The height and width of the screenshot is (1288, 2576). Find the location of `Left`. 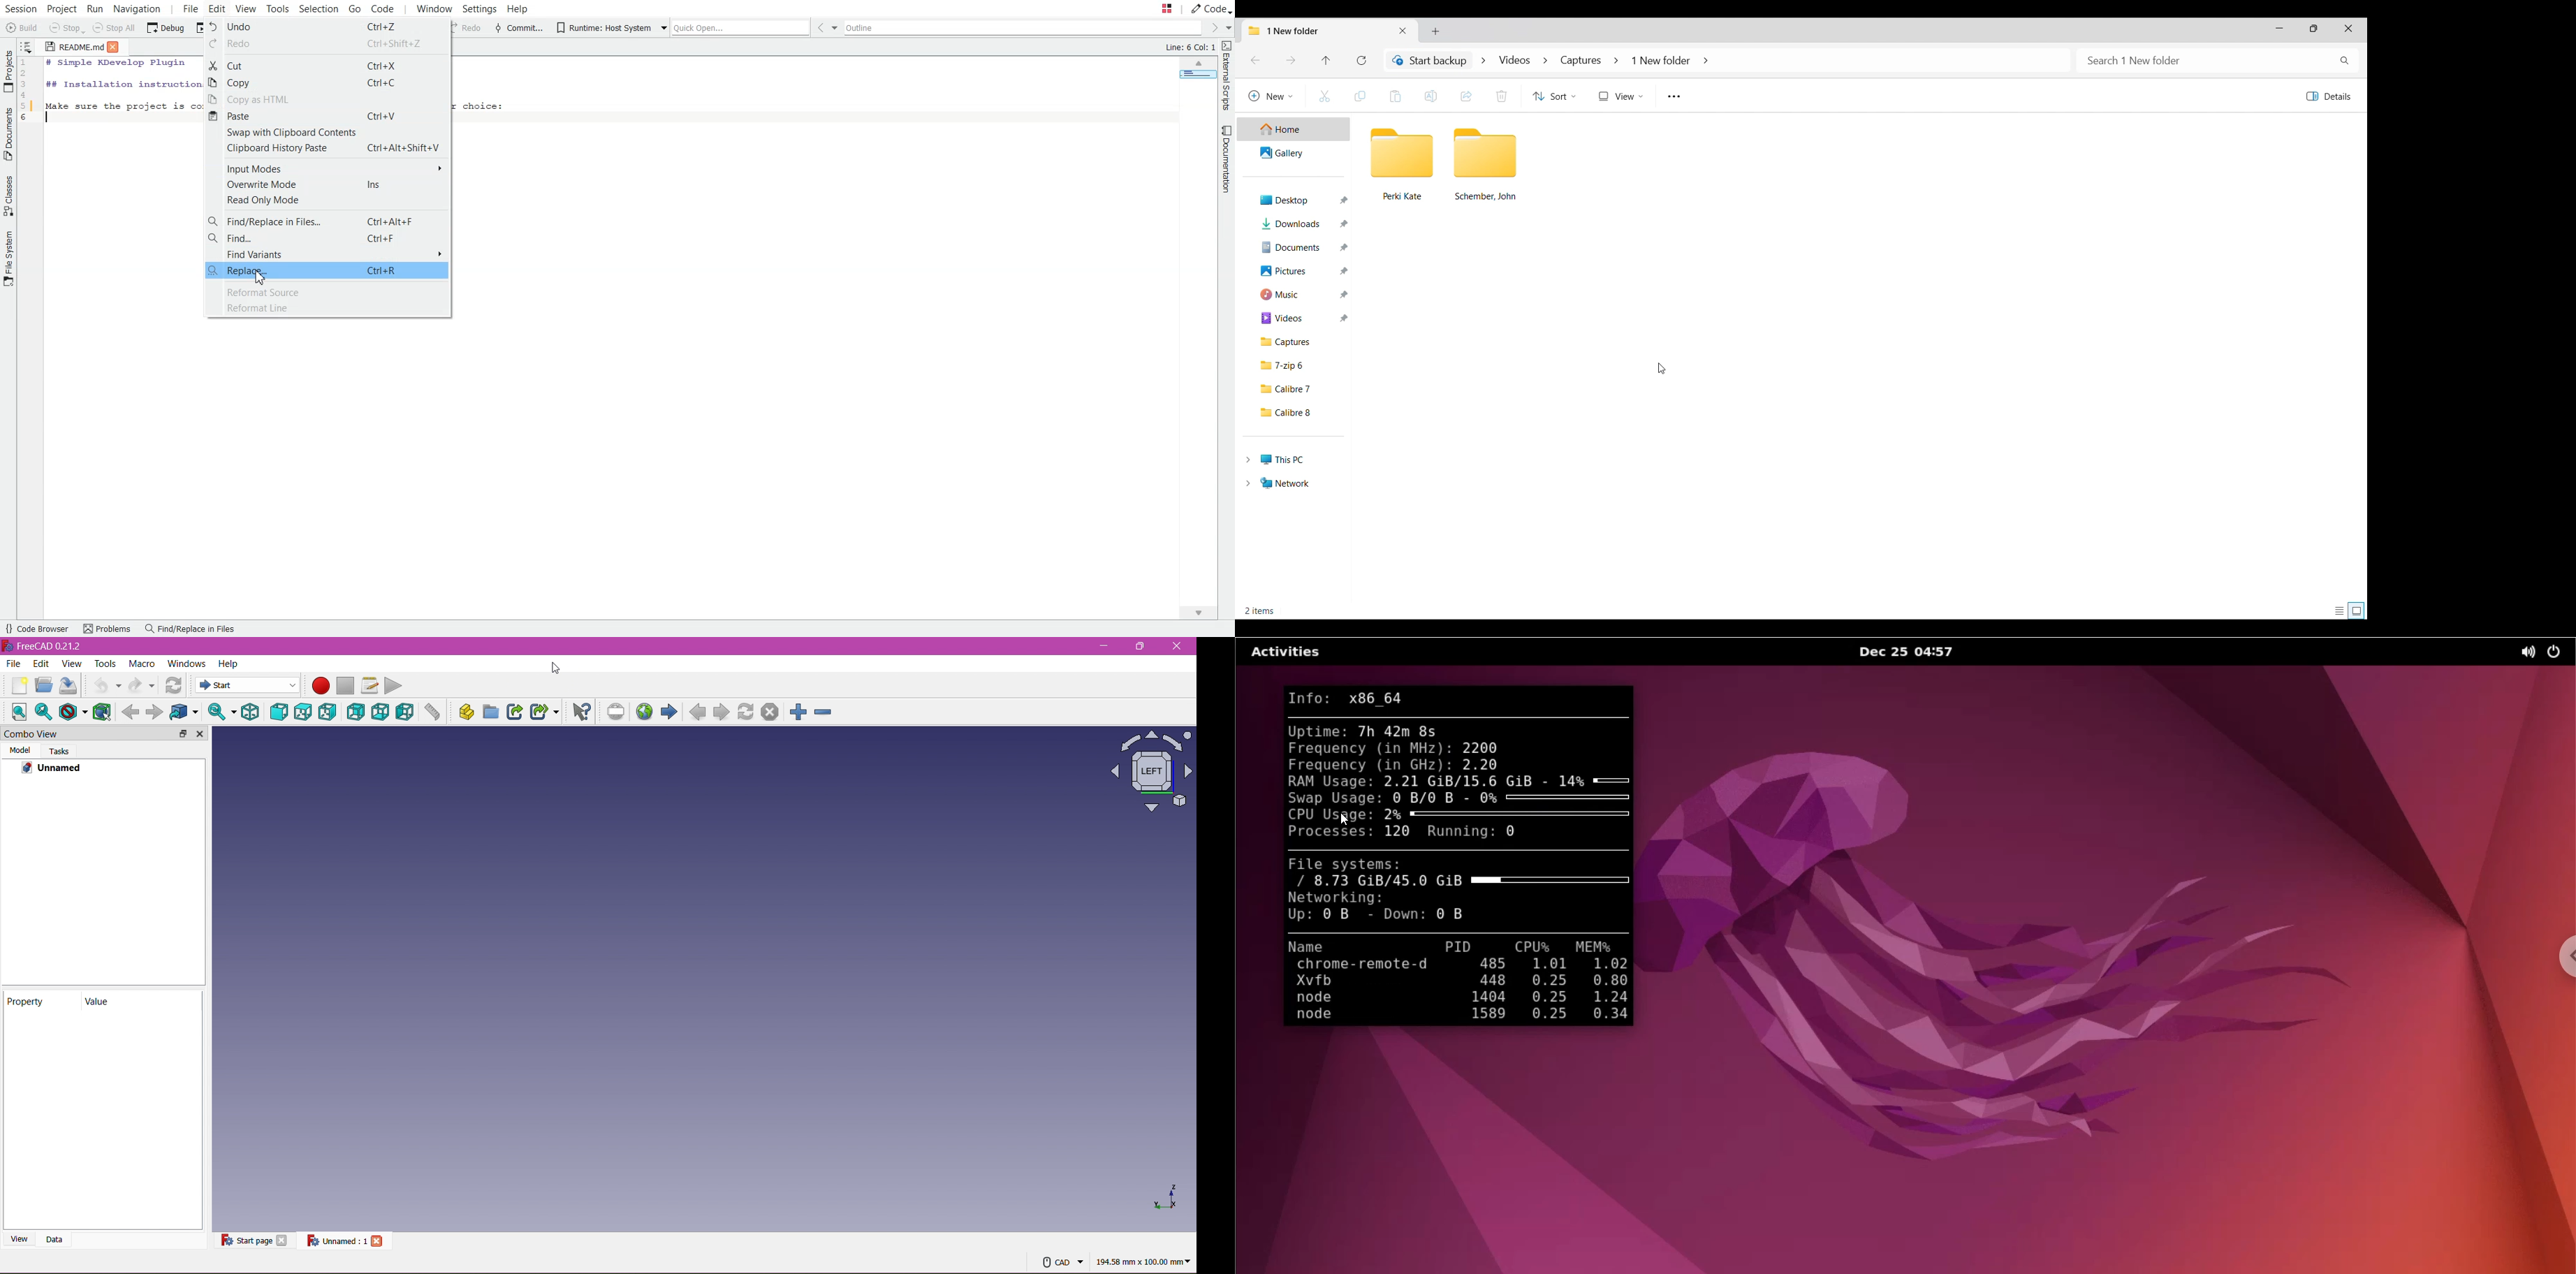

Left is located at coordinates (405, 712).